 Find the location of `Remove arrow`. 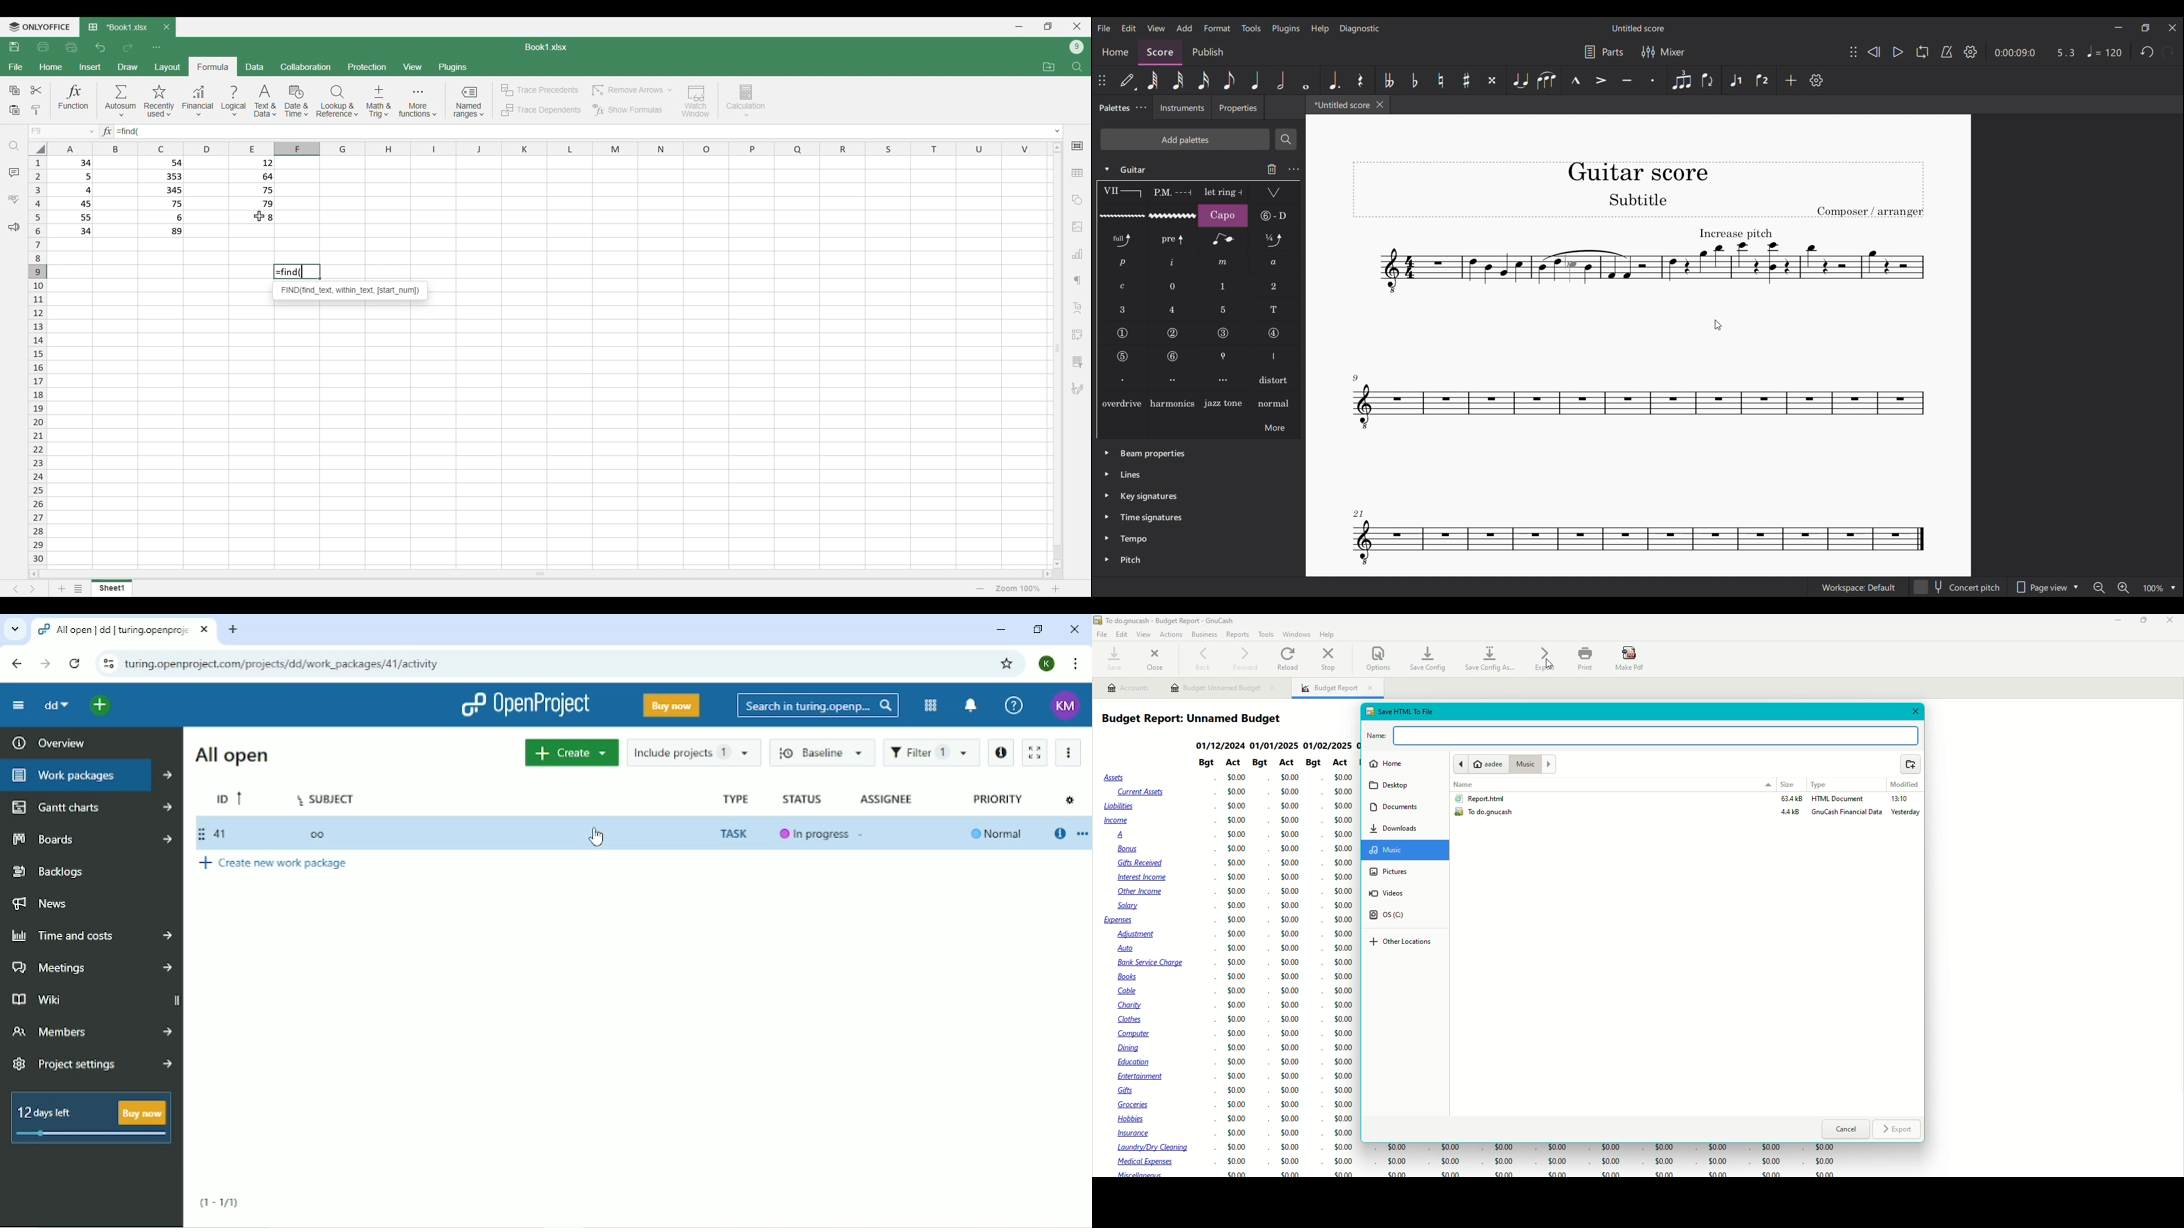

Remove arrow is located at coordinates (631, 90).